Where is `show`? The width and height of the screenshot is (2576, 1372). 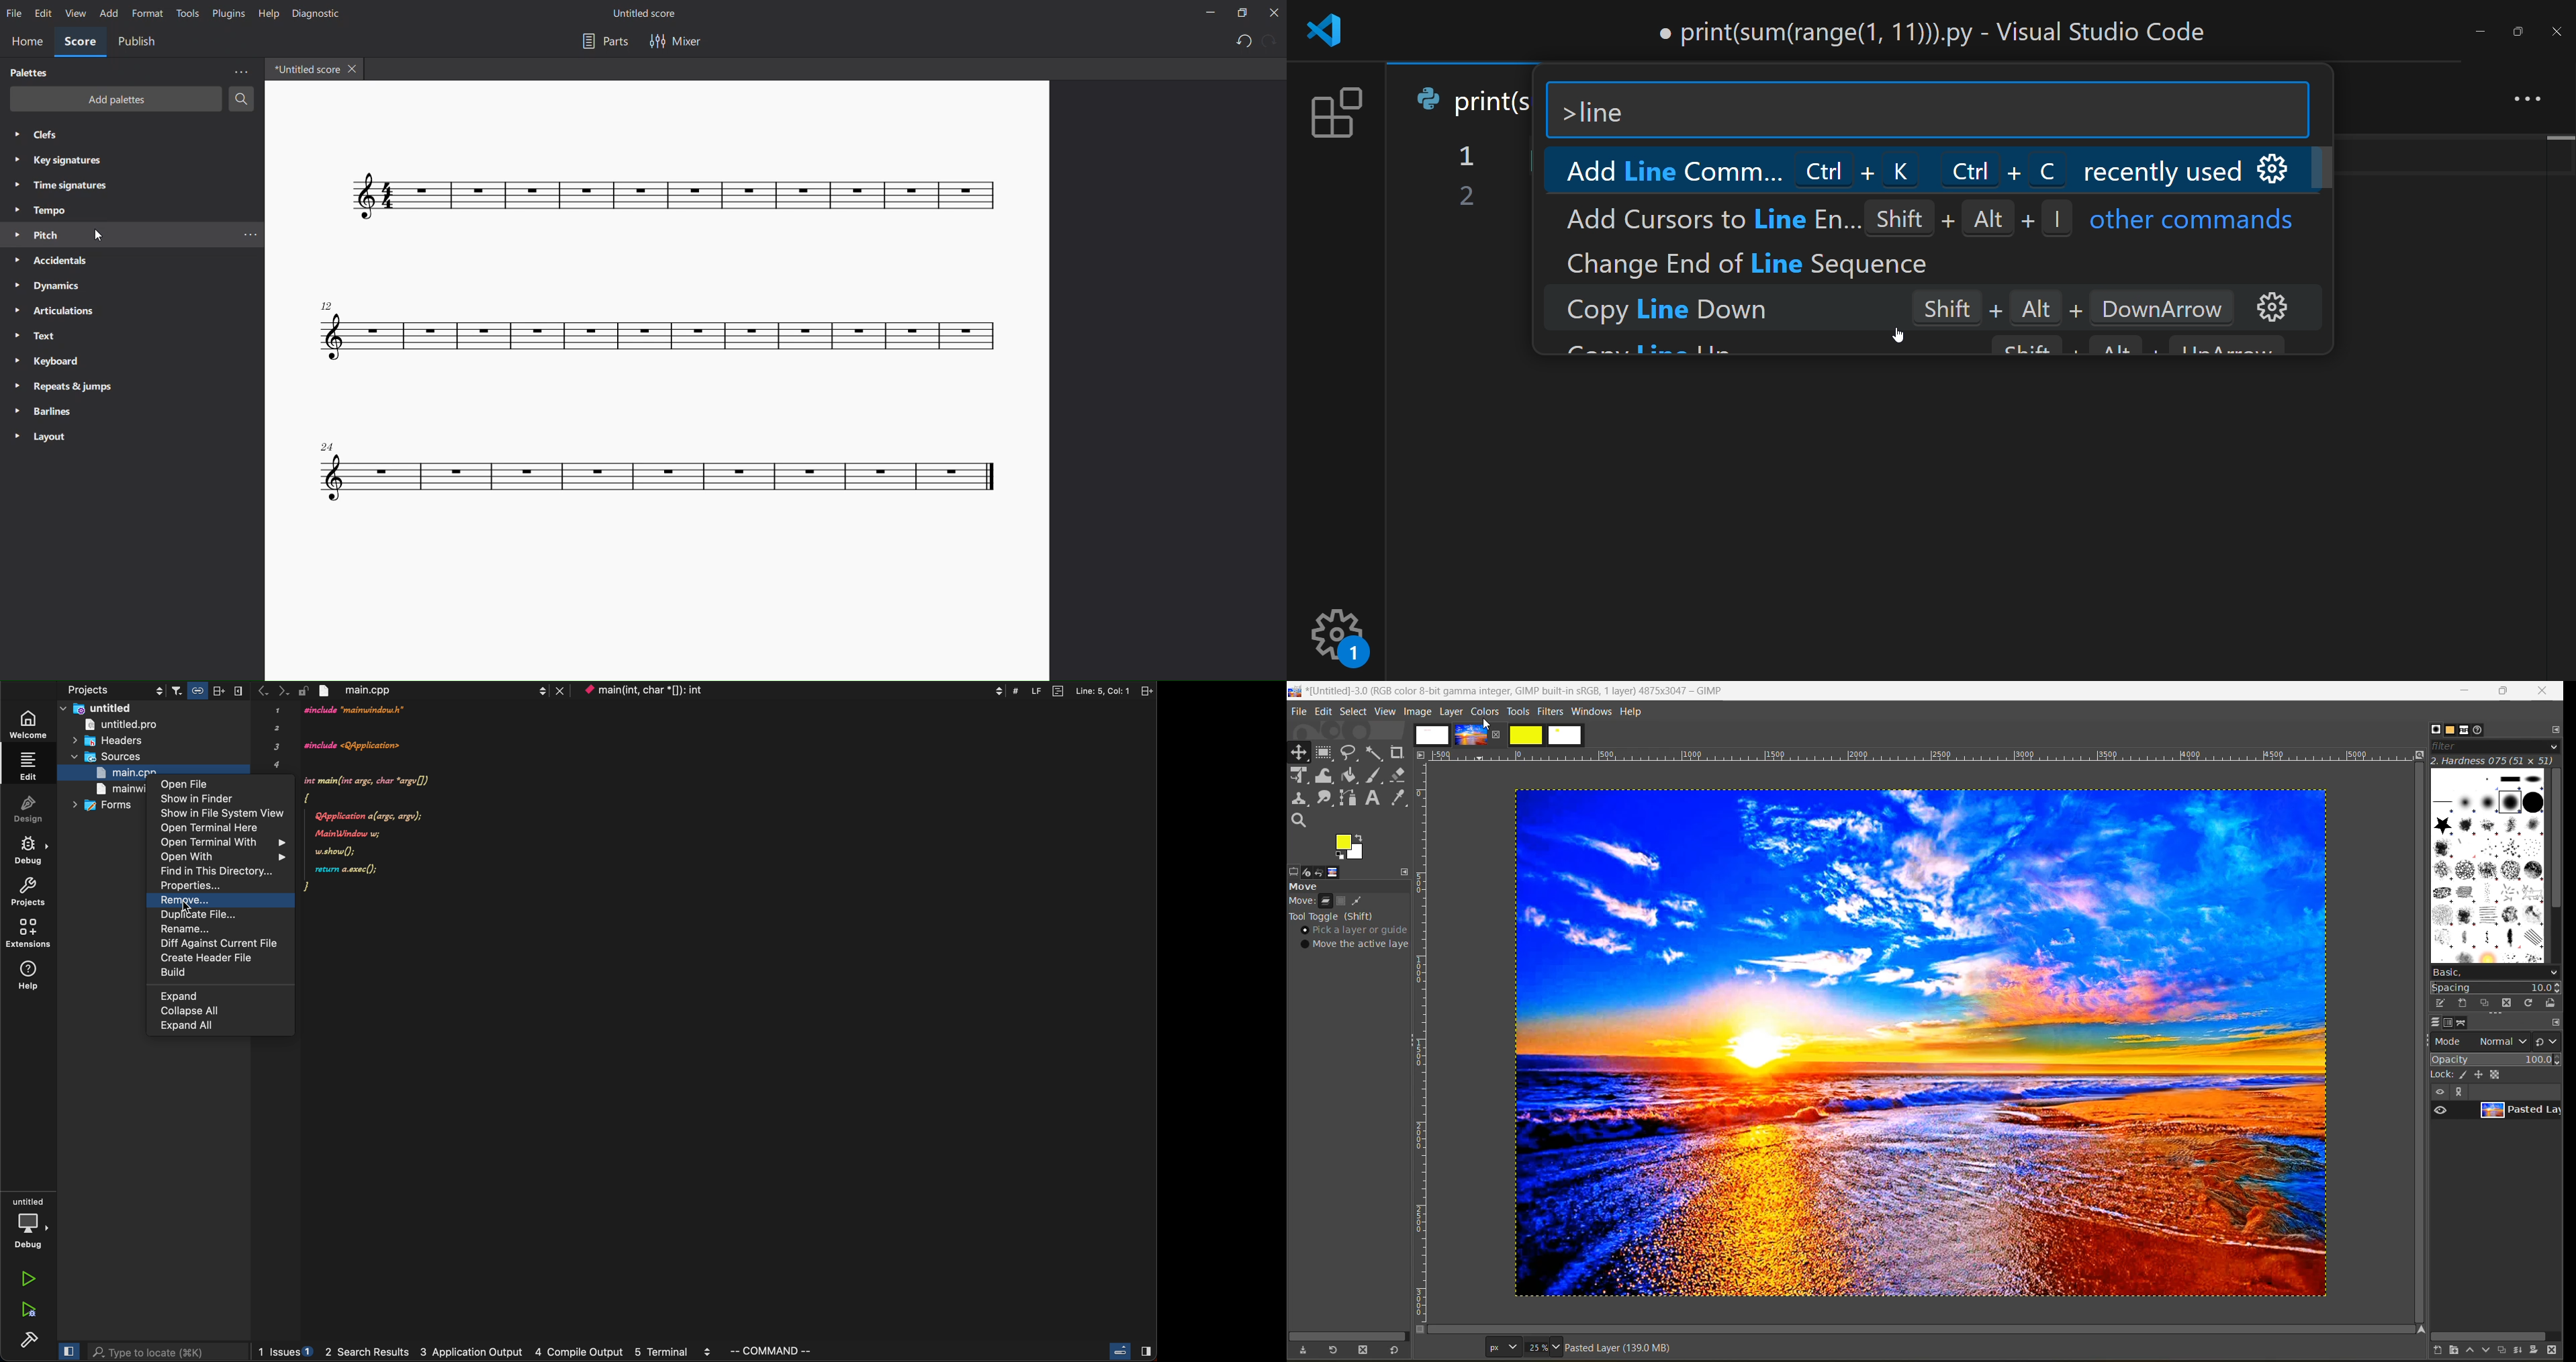
show is located at coordinates (195, 799).